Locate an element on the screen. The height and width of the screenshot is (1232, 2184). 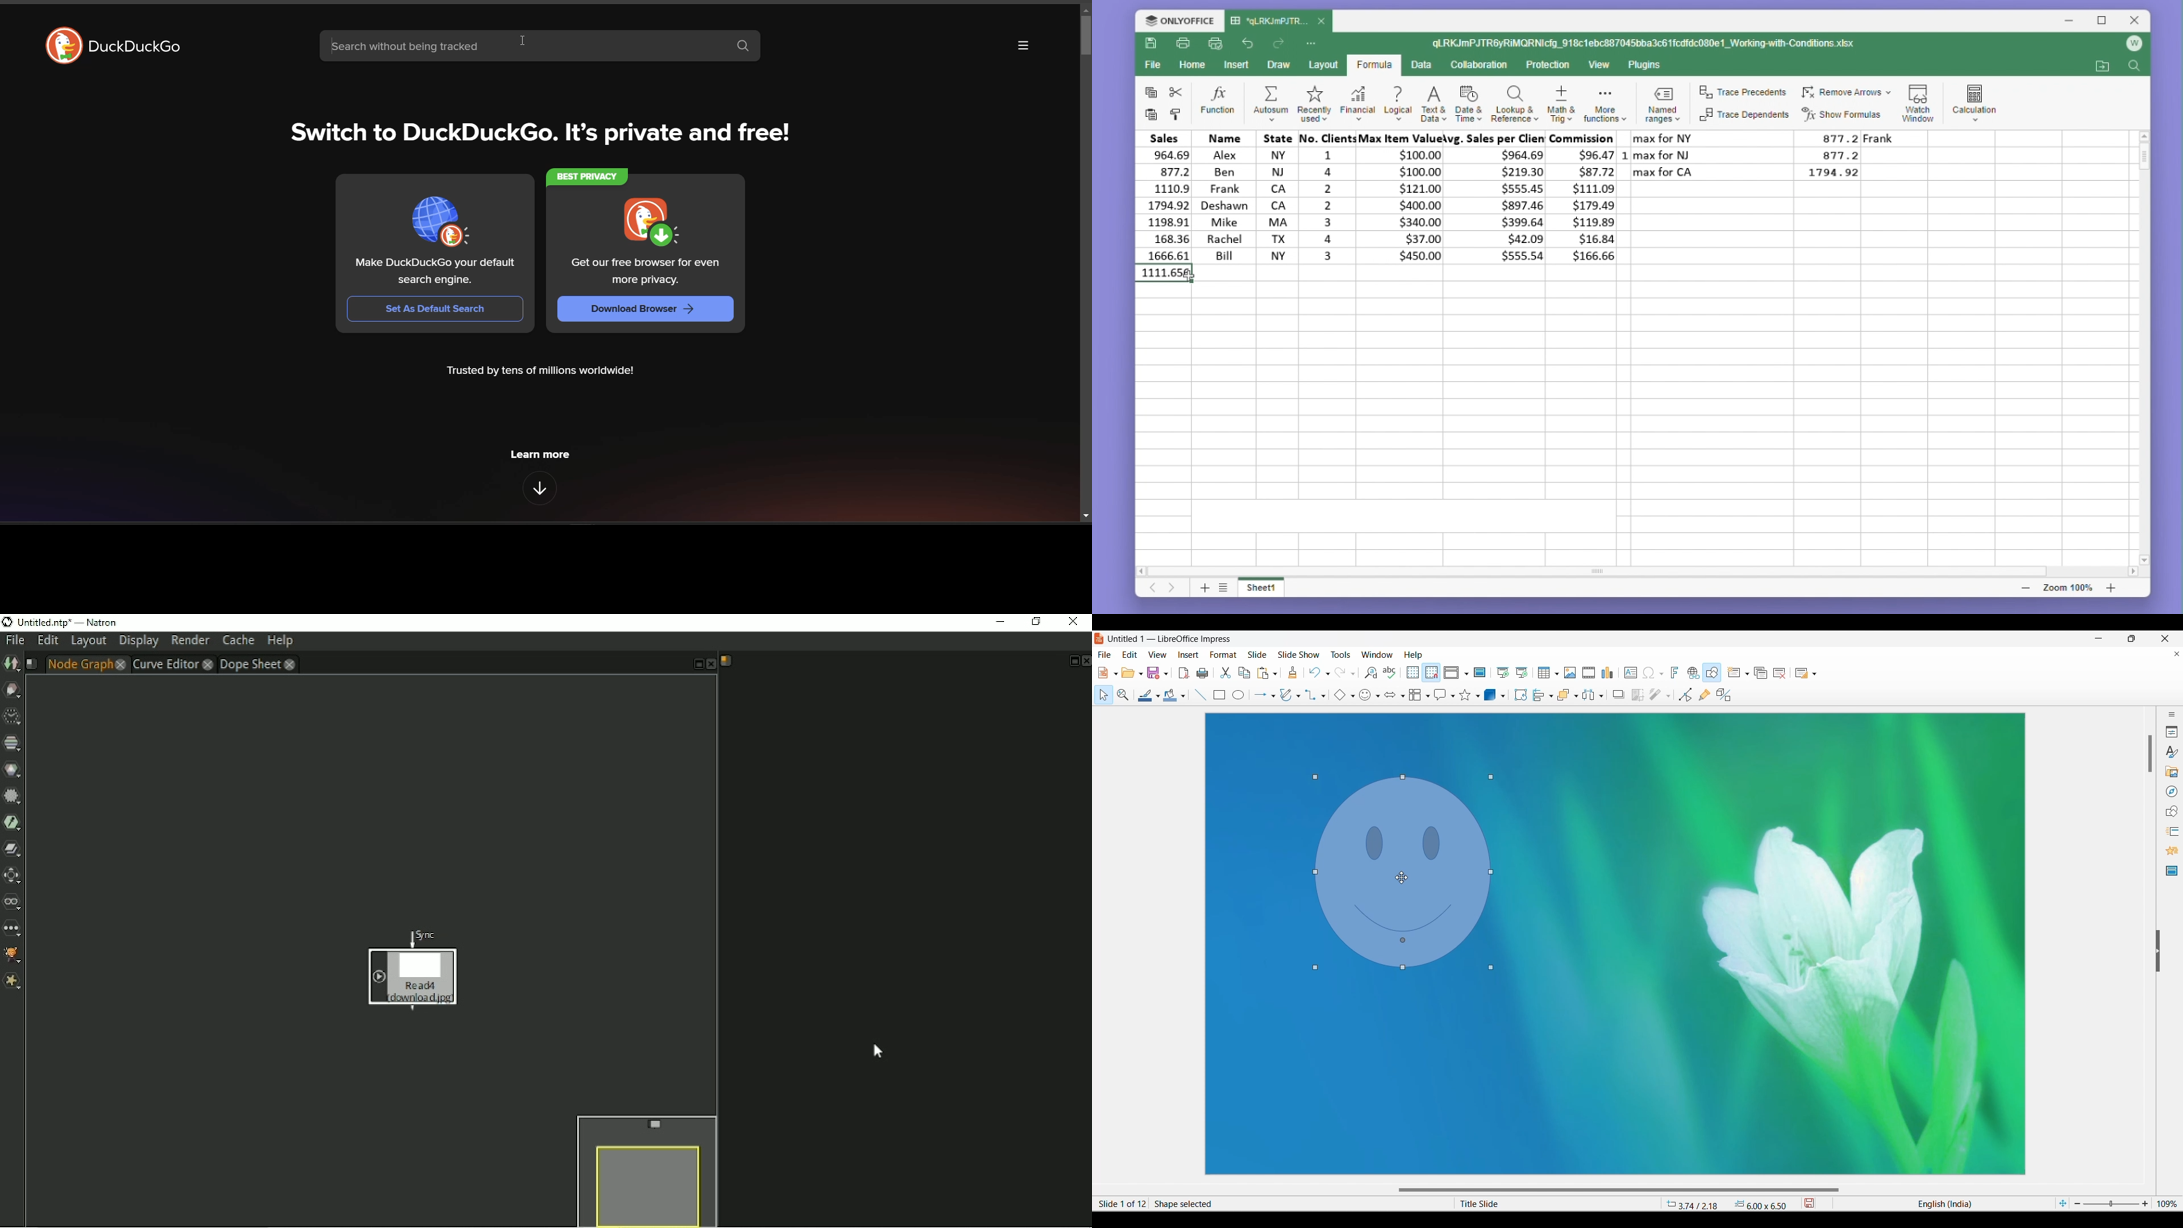
Callout shape options is located at coordinates (1453, 696).